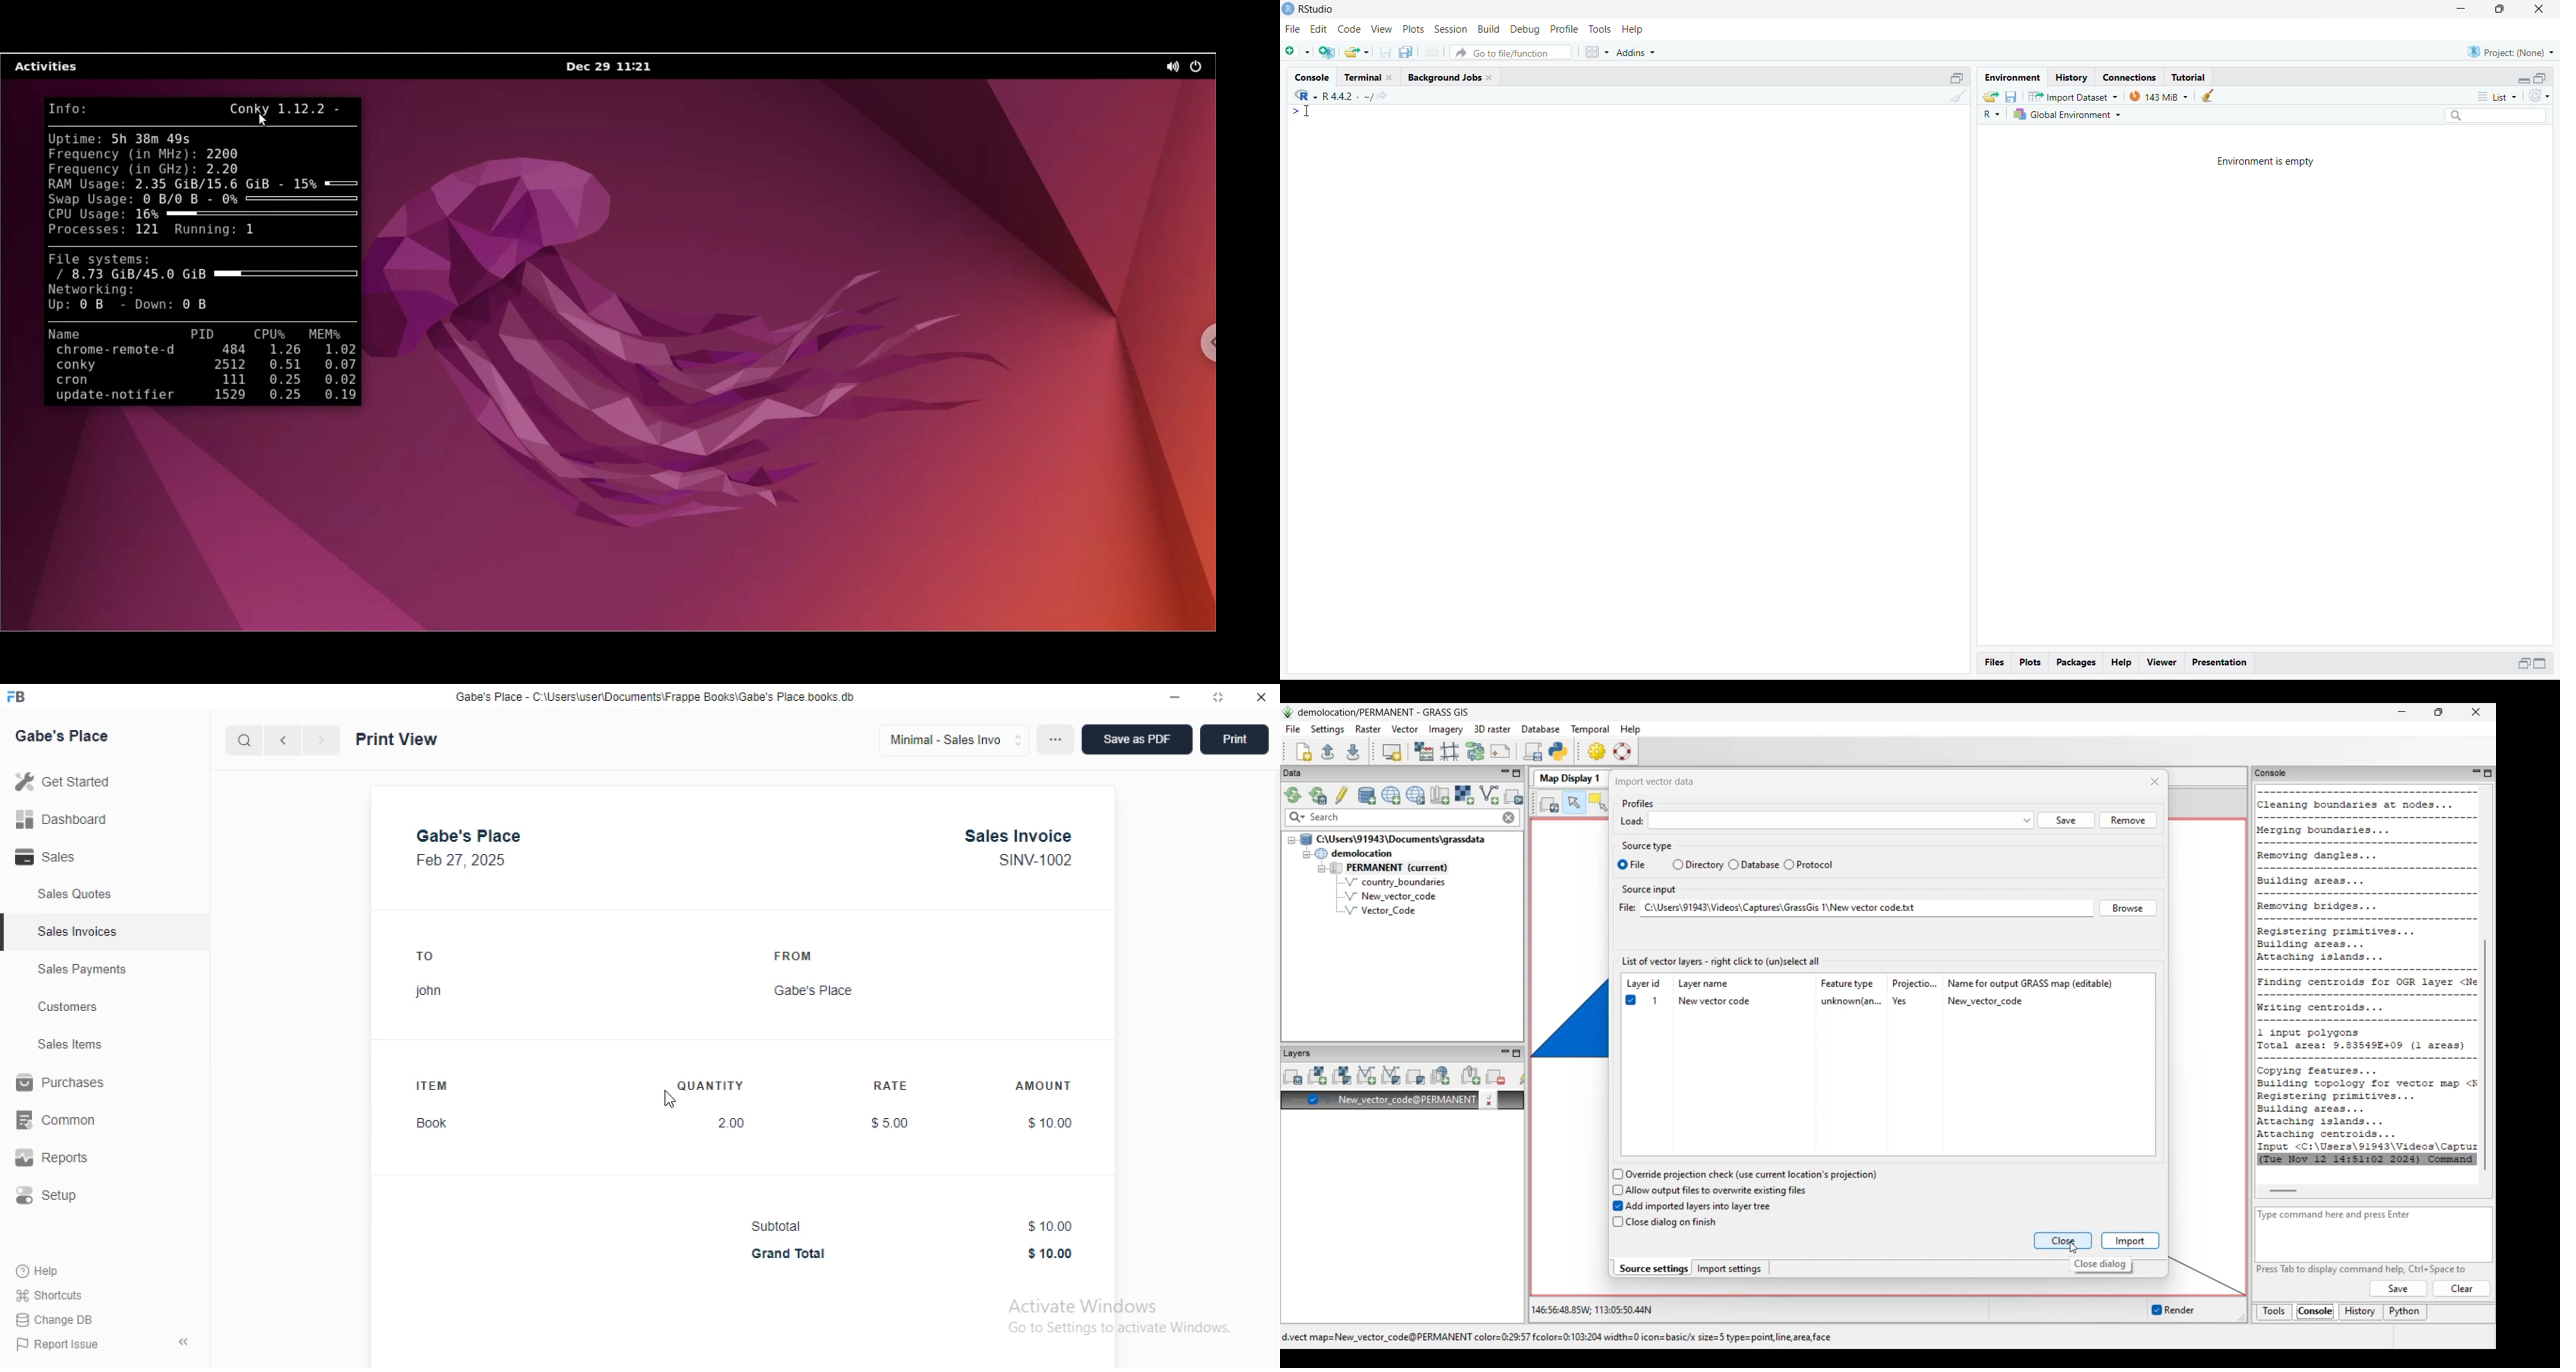  I want to click on logo, so click(1288, 8).